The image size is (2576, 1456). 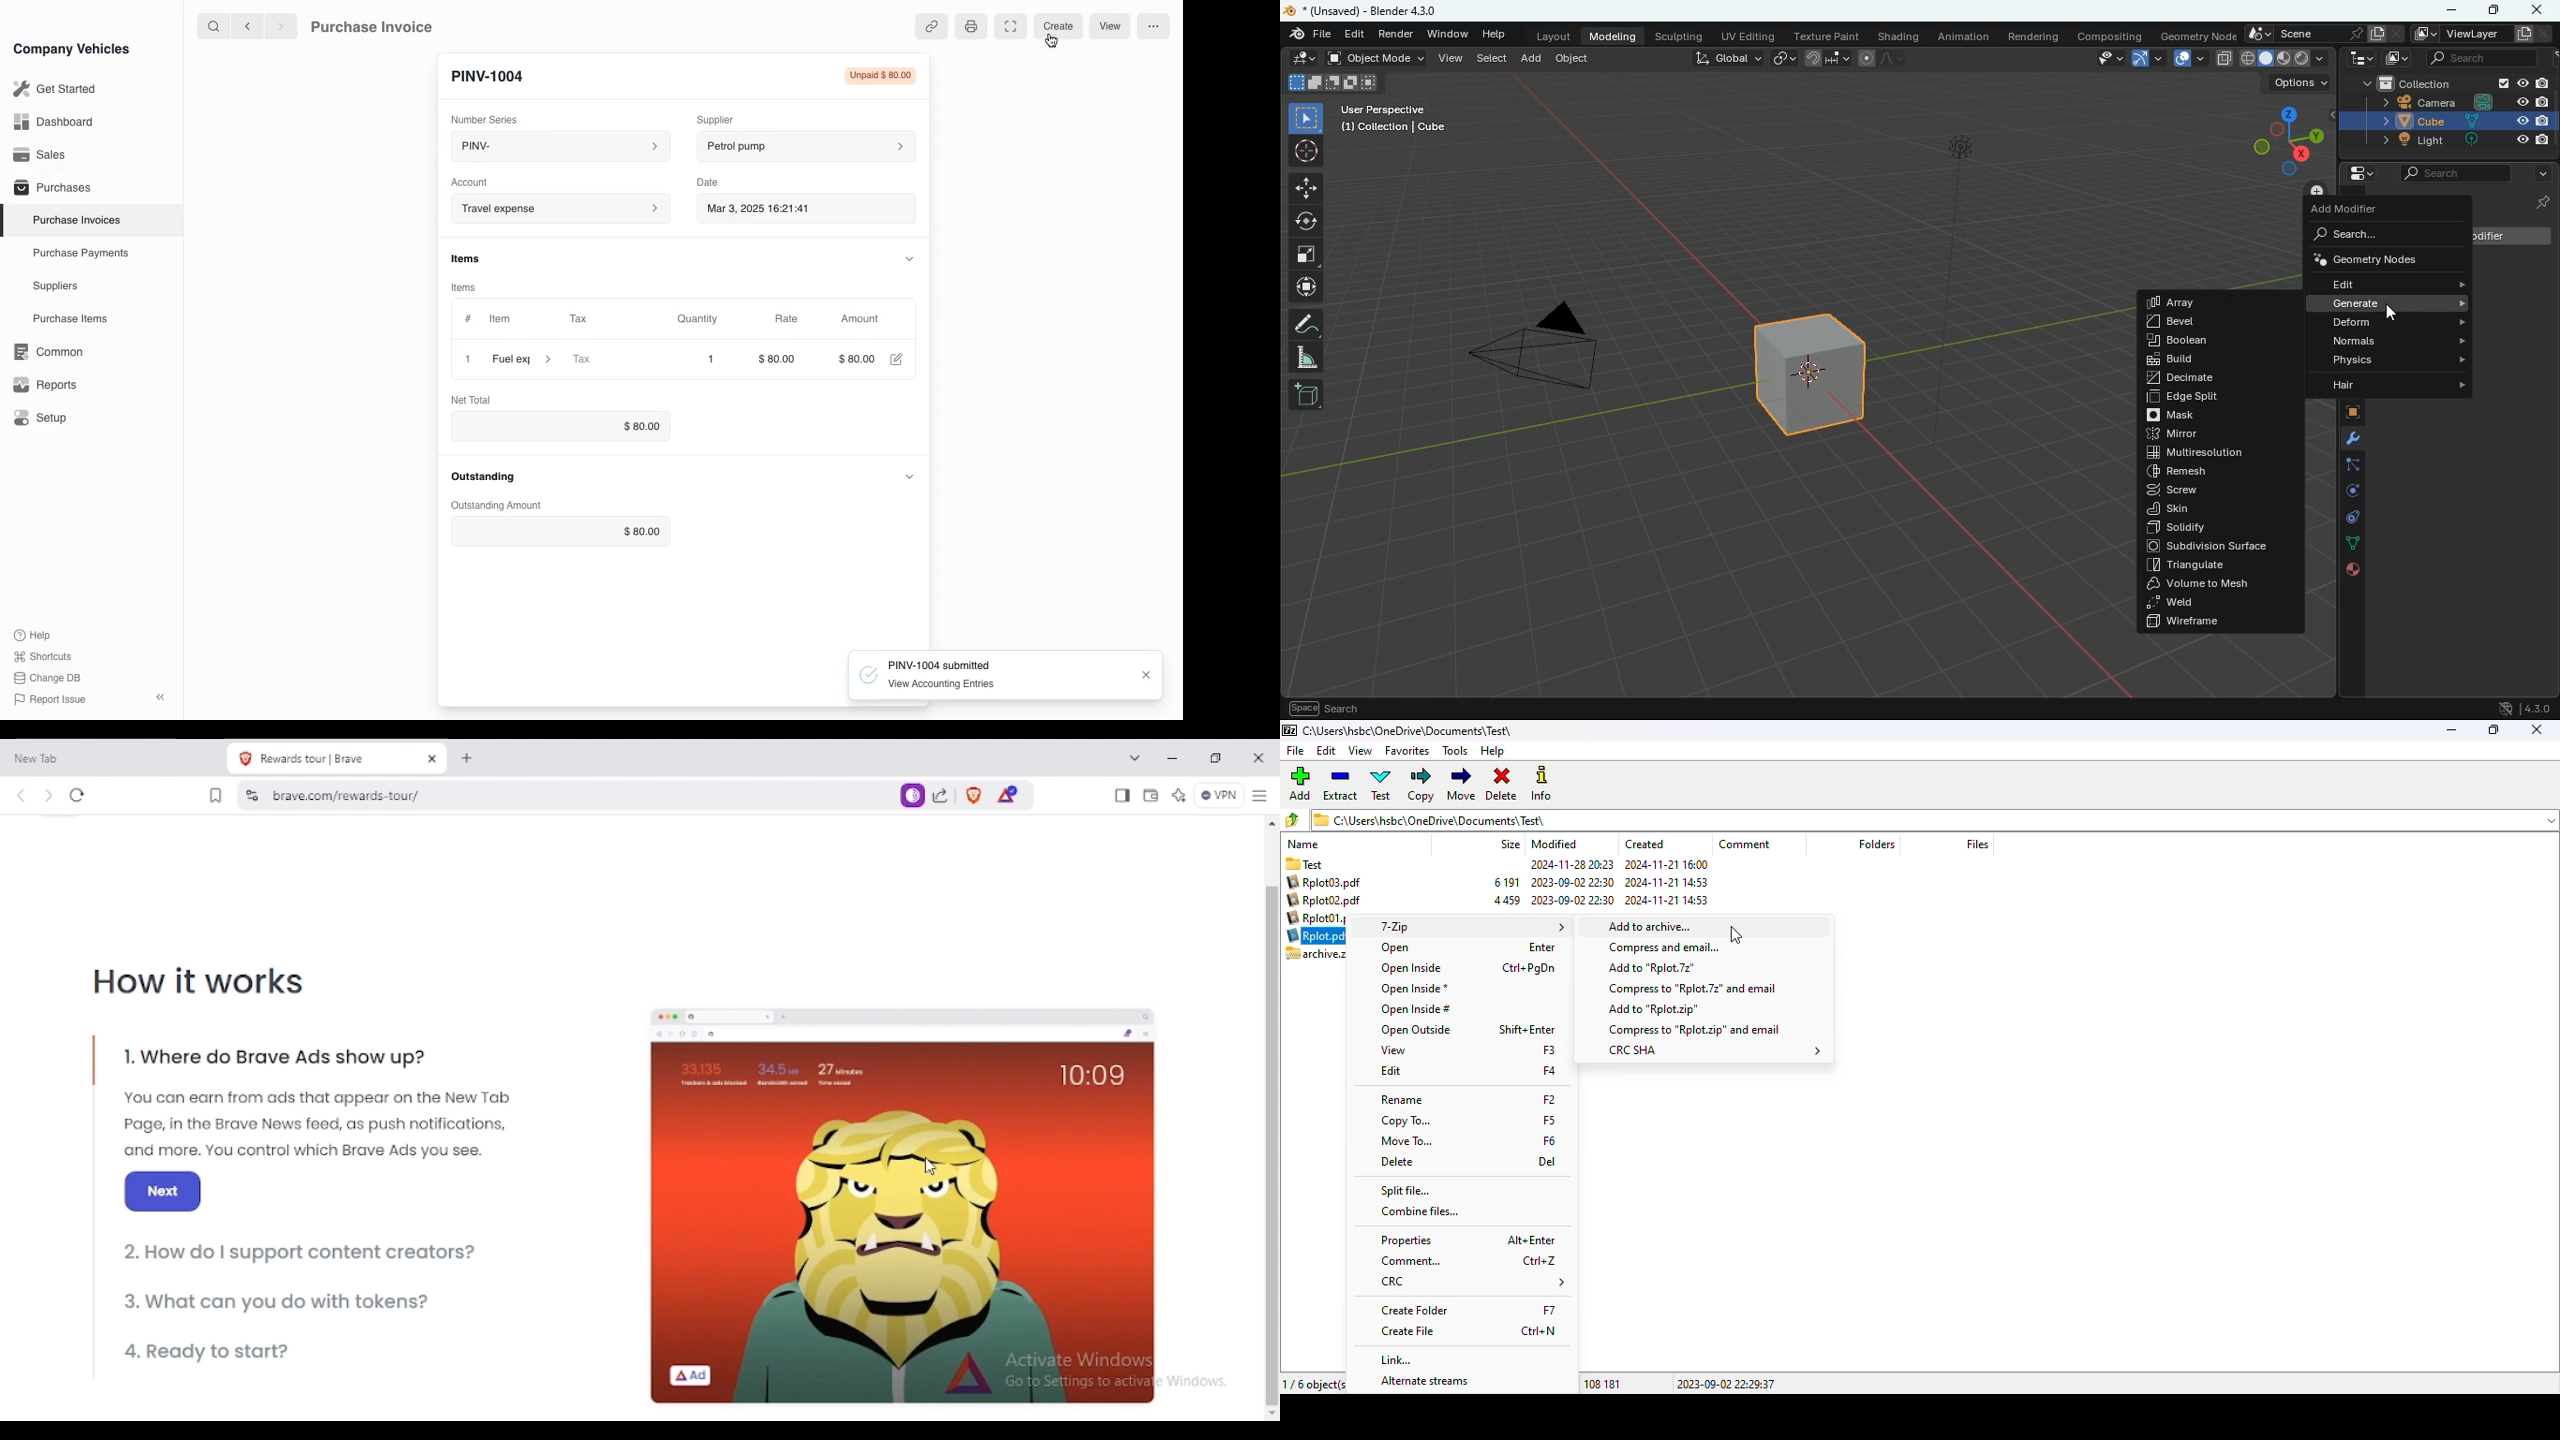 What do you see at coordinates (1736, 935) in the screenshot?
I see `cursor` at bounding box center [1736, 935].